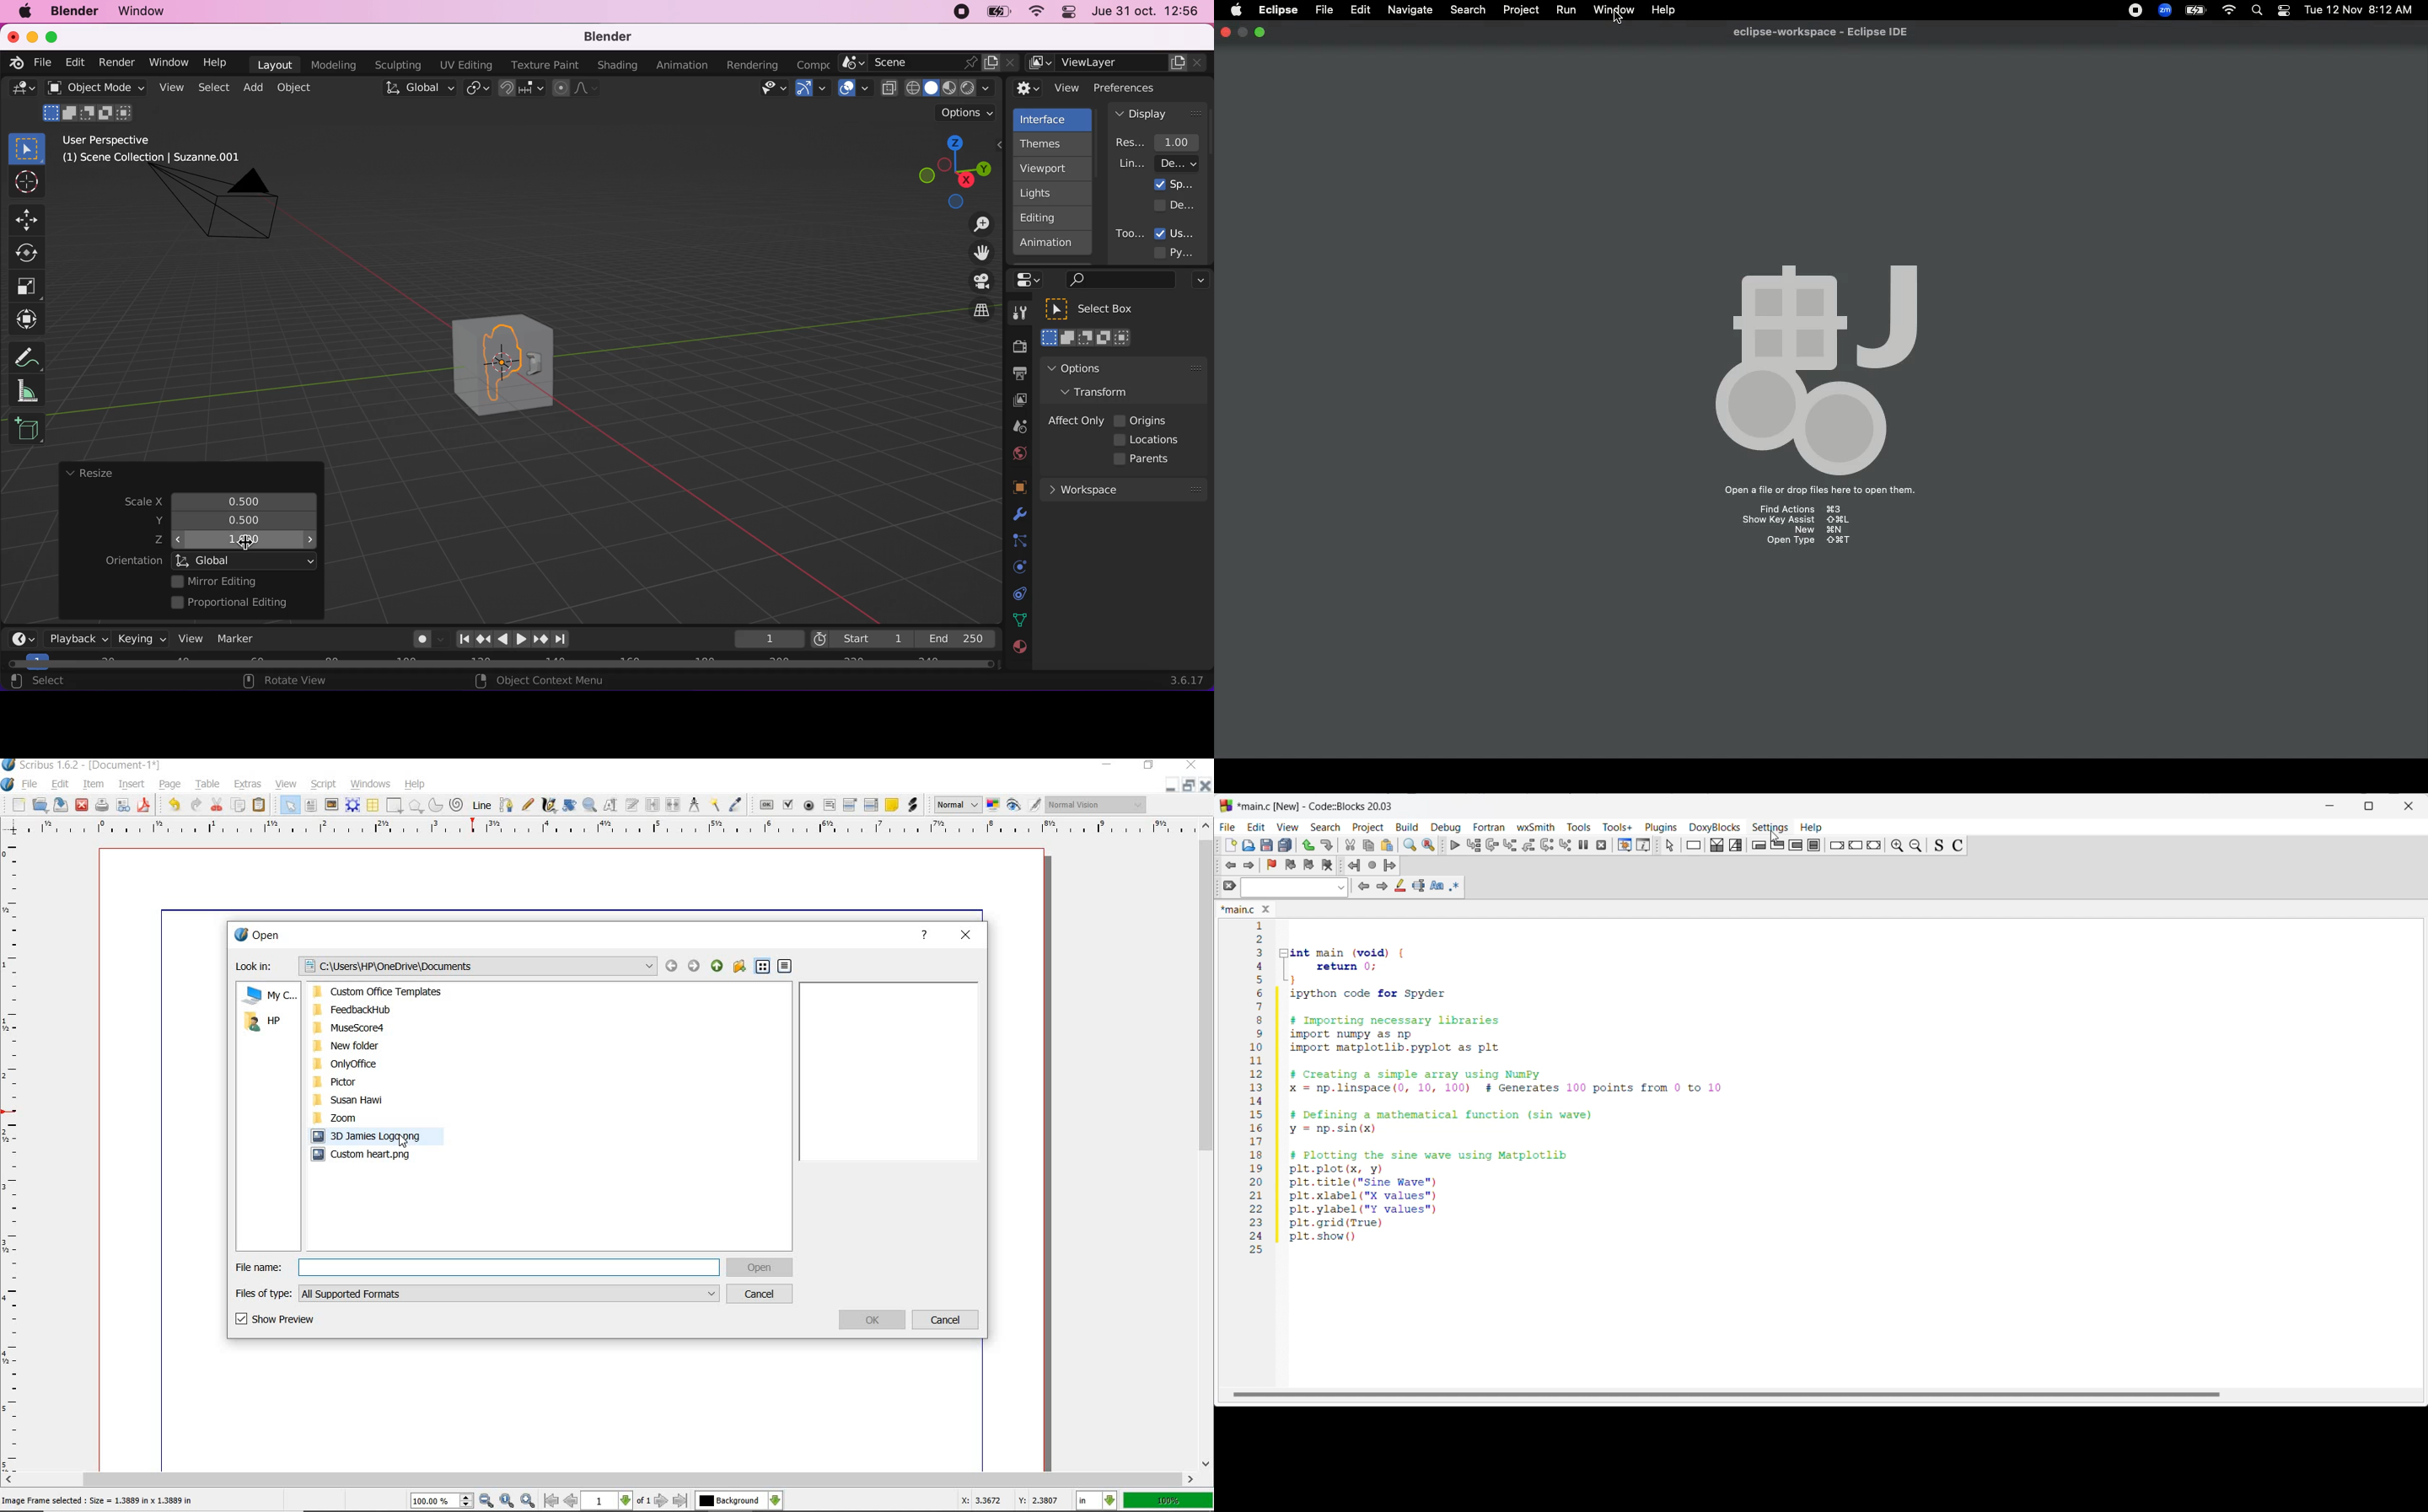  Describe the element at coordinates (1266, 909) in the screenshot. I see `Close tab` at that location.